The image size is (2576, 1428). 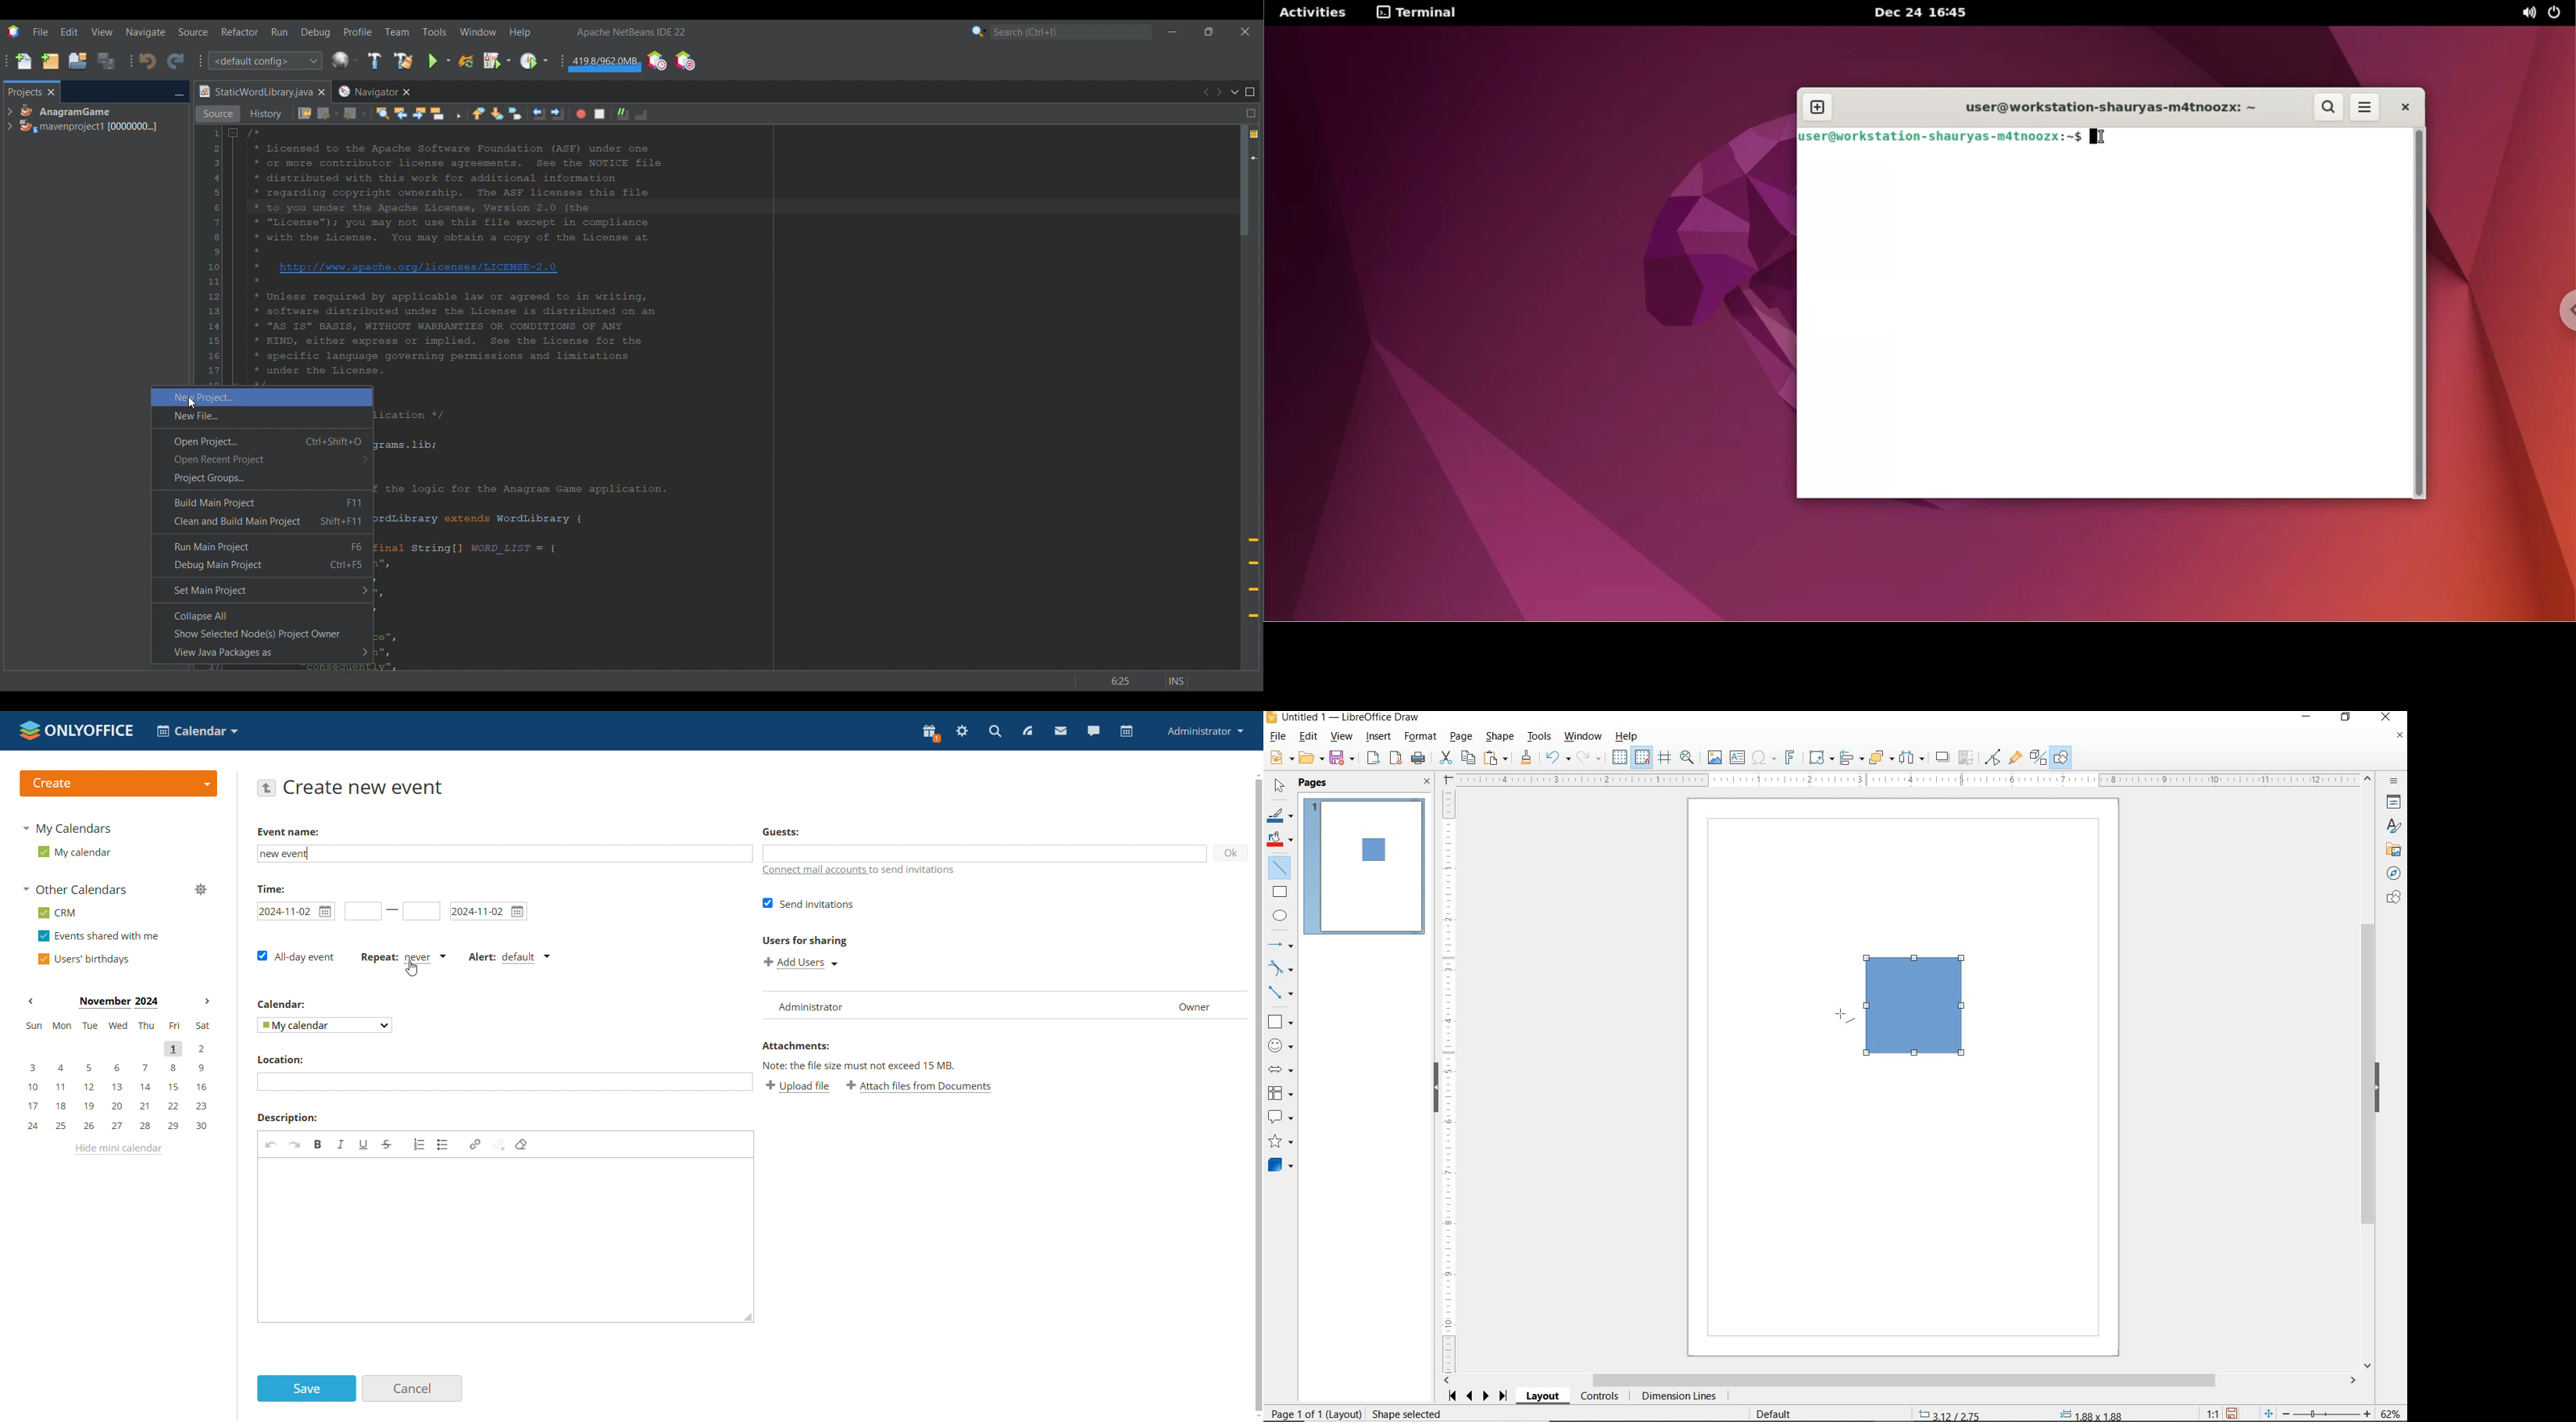 I want to click on CROP IMAGE, so click(x=1967, y=758).